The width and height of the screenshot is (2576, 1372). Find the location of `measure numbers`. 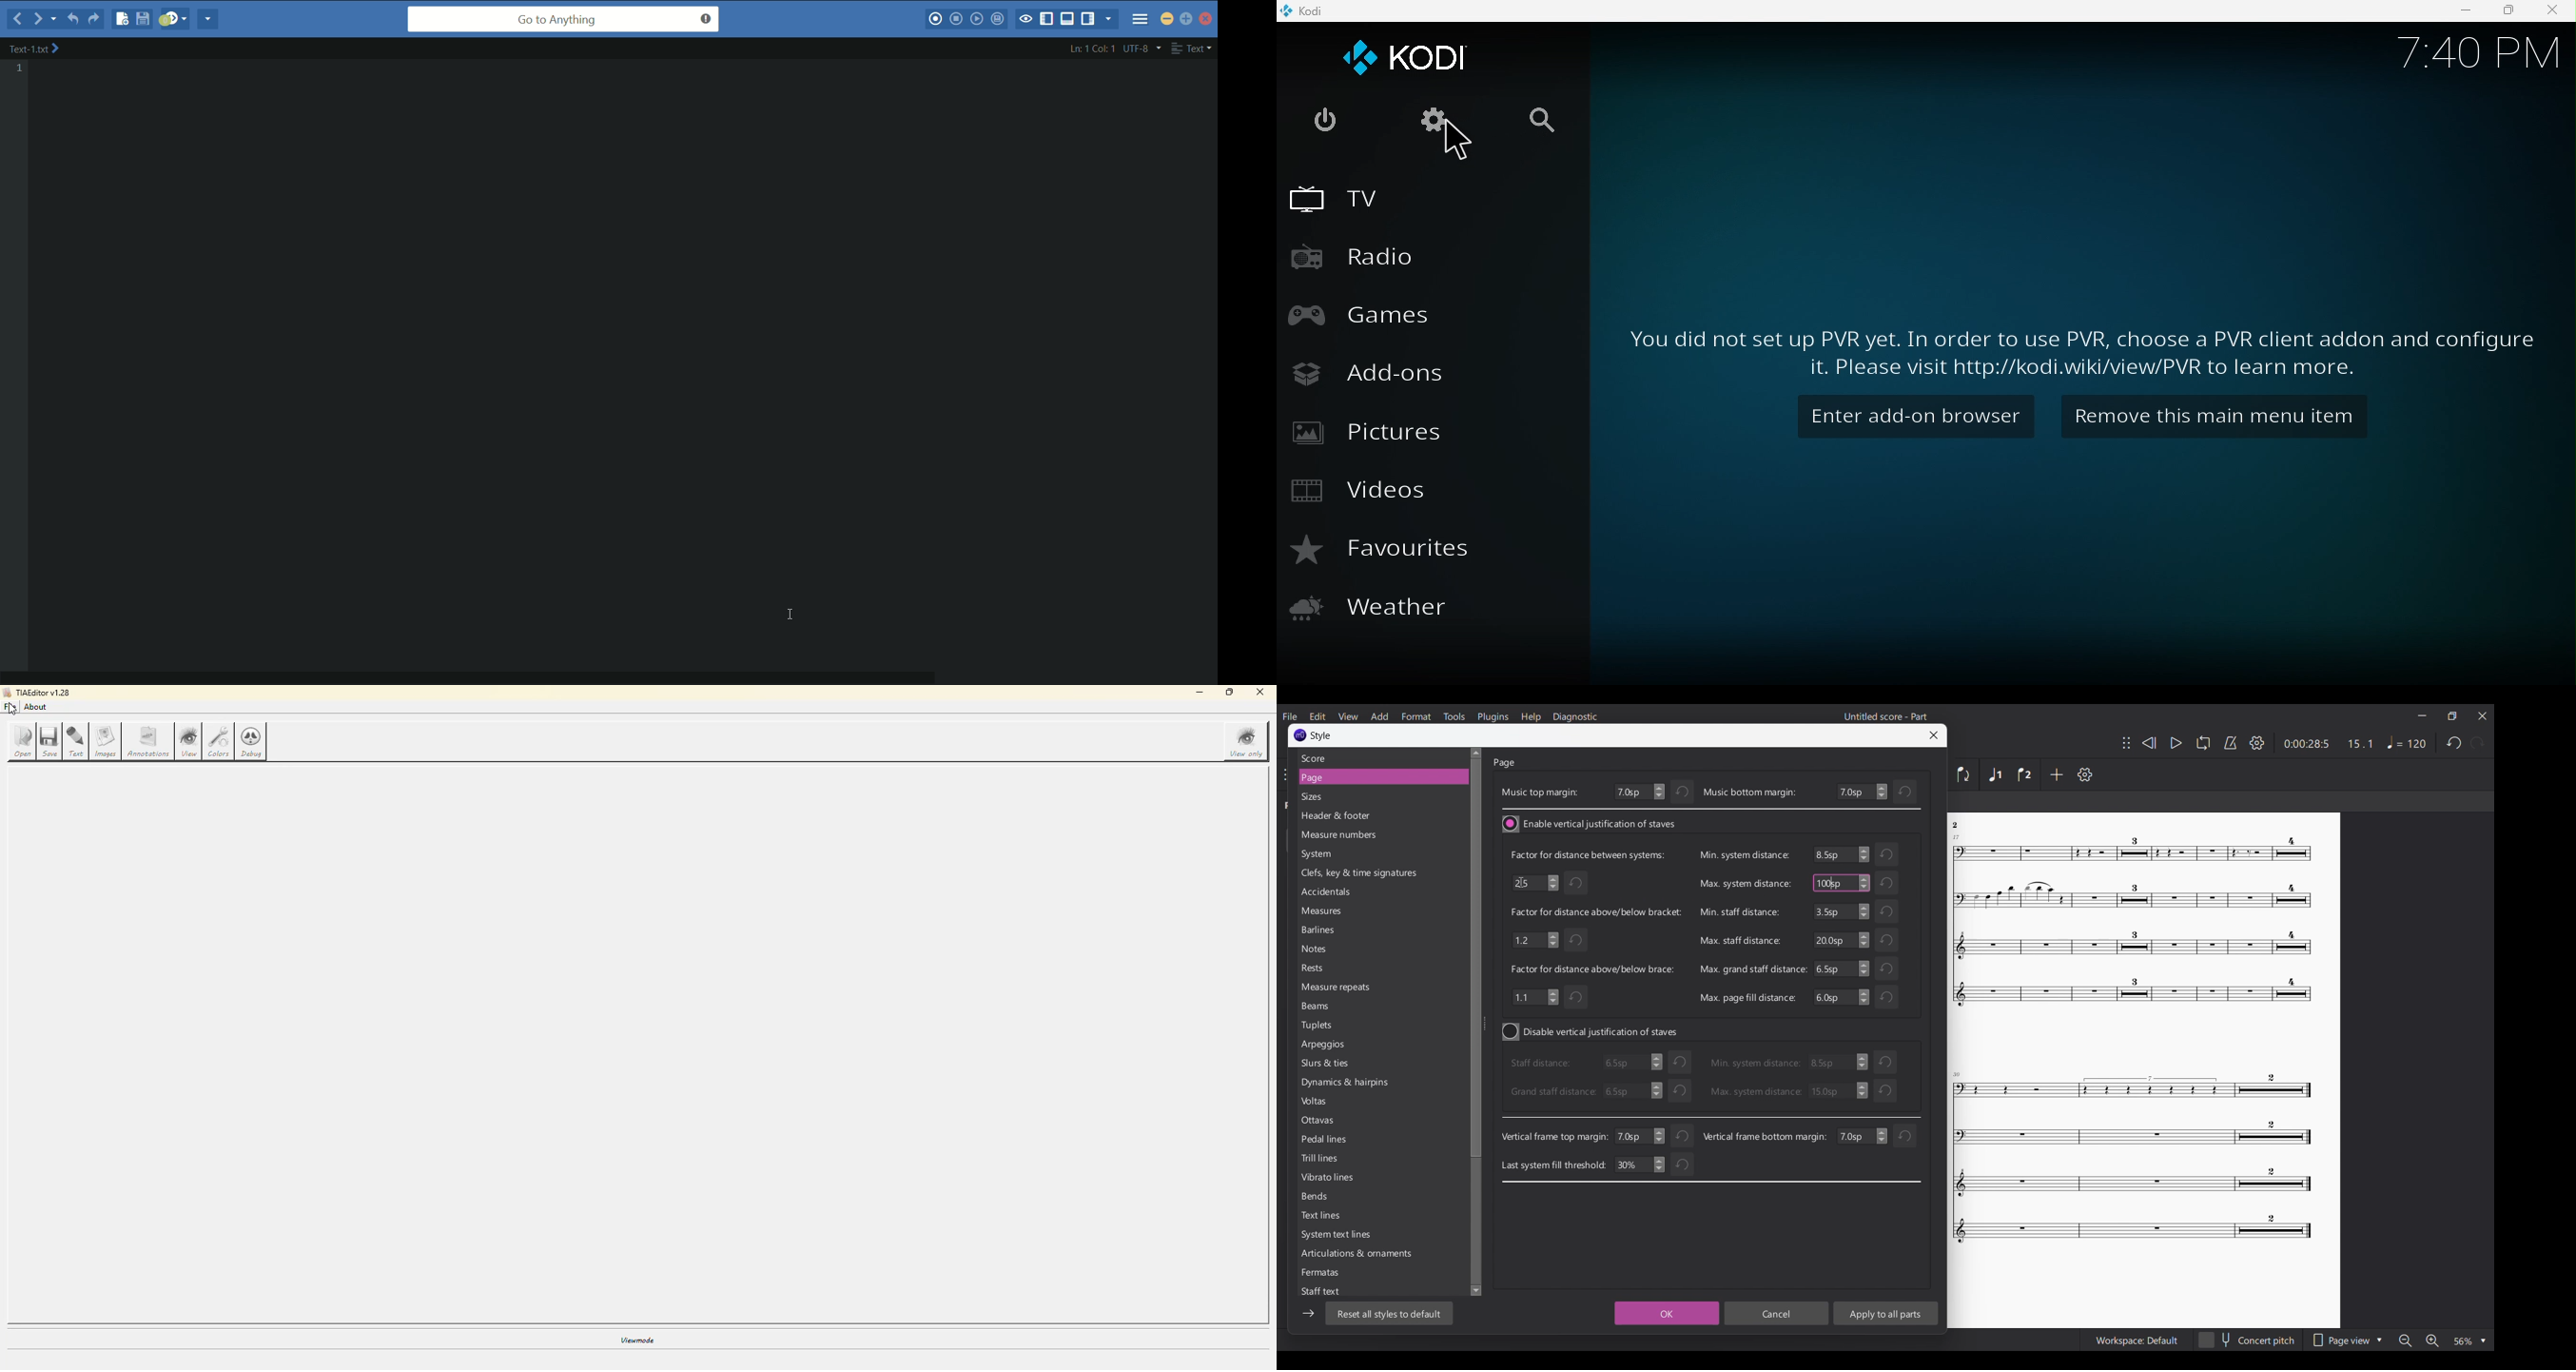

measure numbers is located at coordinates (1370, 836).